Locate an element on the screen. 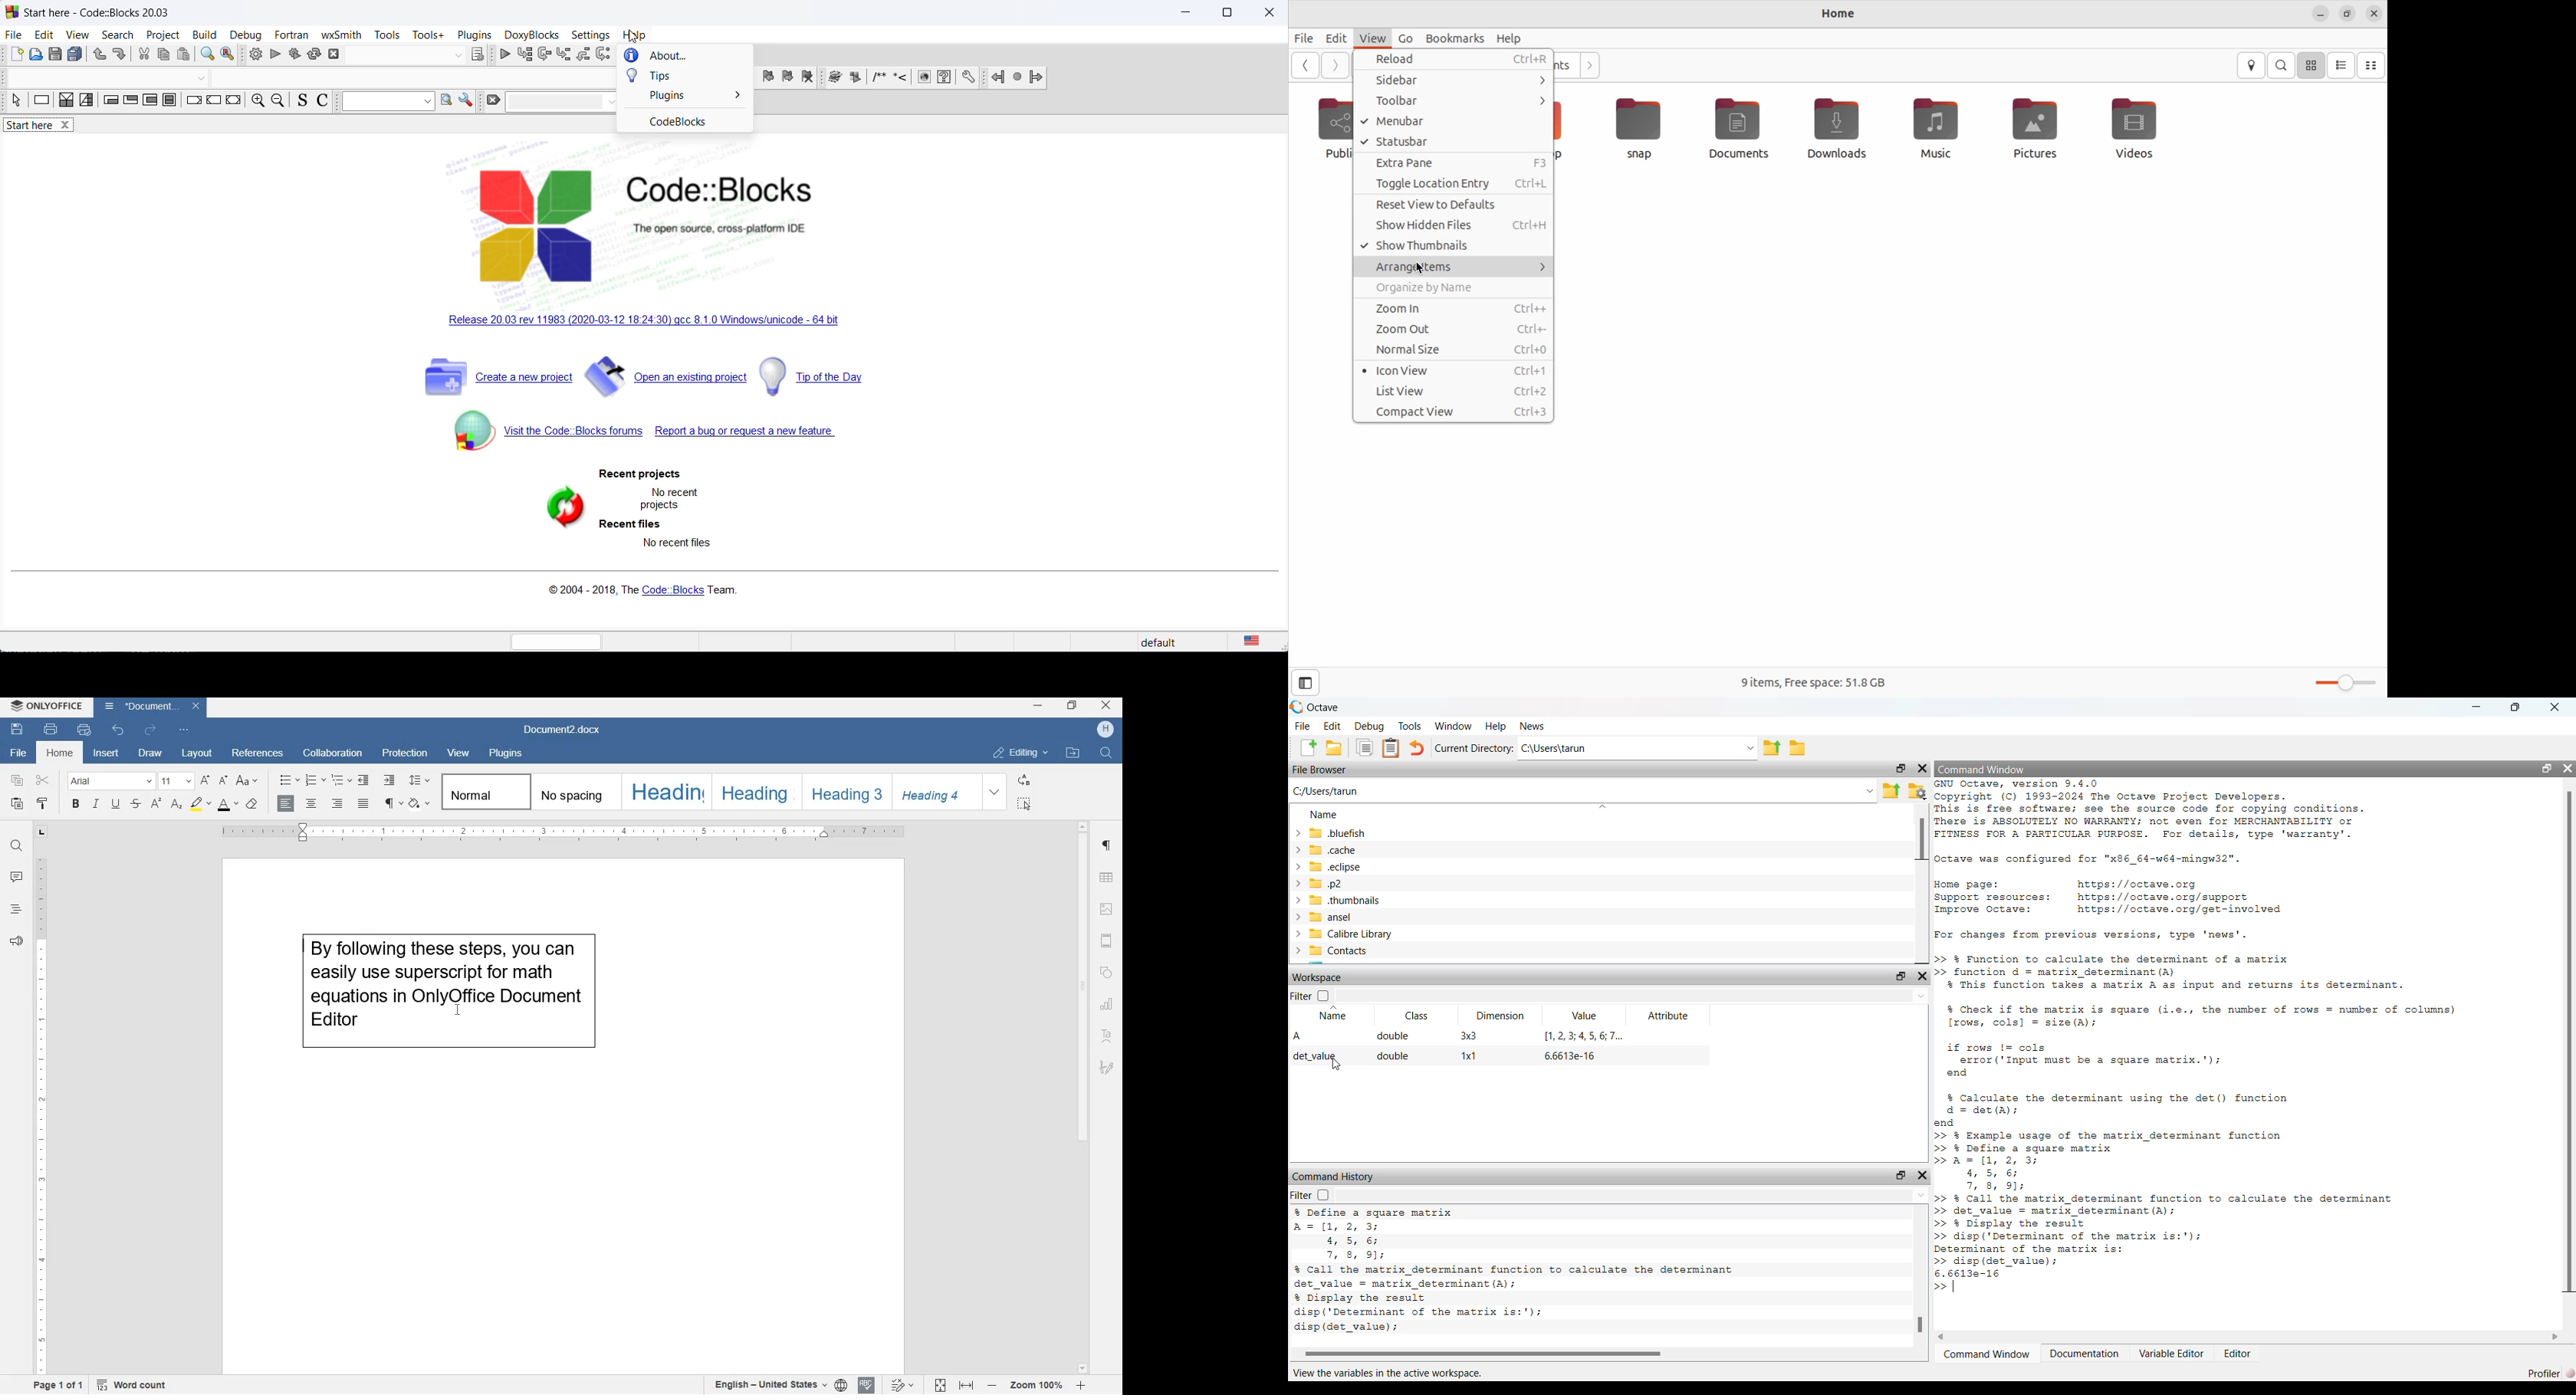 The height and width of the screenshot is (1400, 2576). view is located at coordinates (76, 34).